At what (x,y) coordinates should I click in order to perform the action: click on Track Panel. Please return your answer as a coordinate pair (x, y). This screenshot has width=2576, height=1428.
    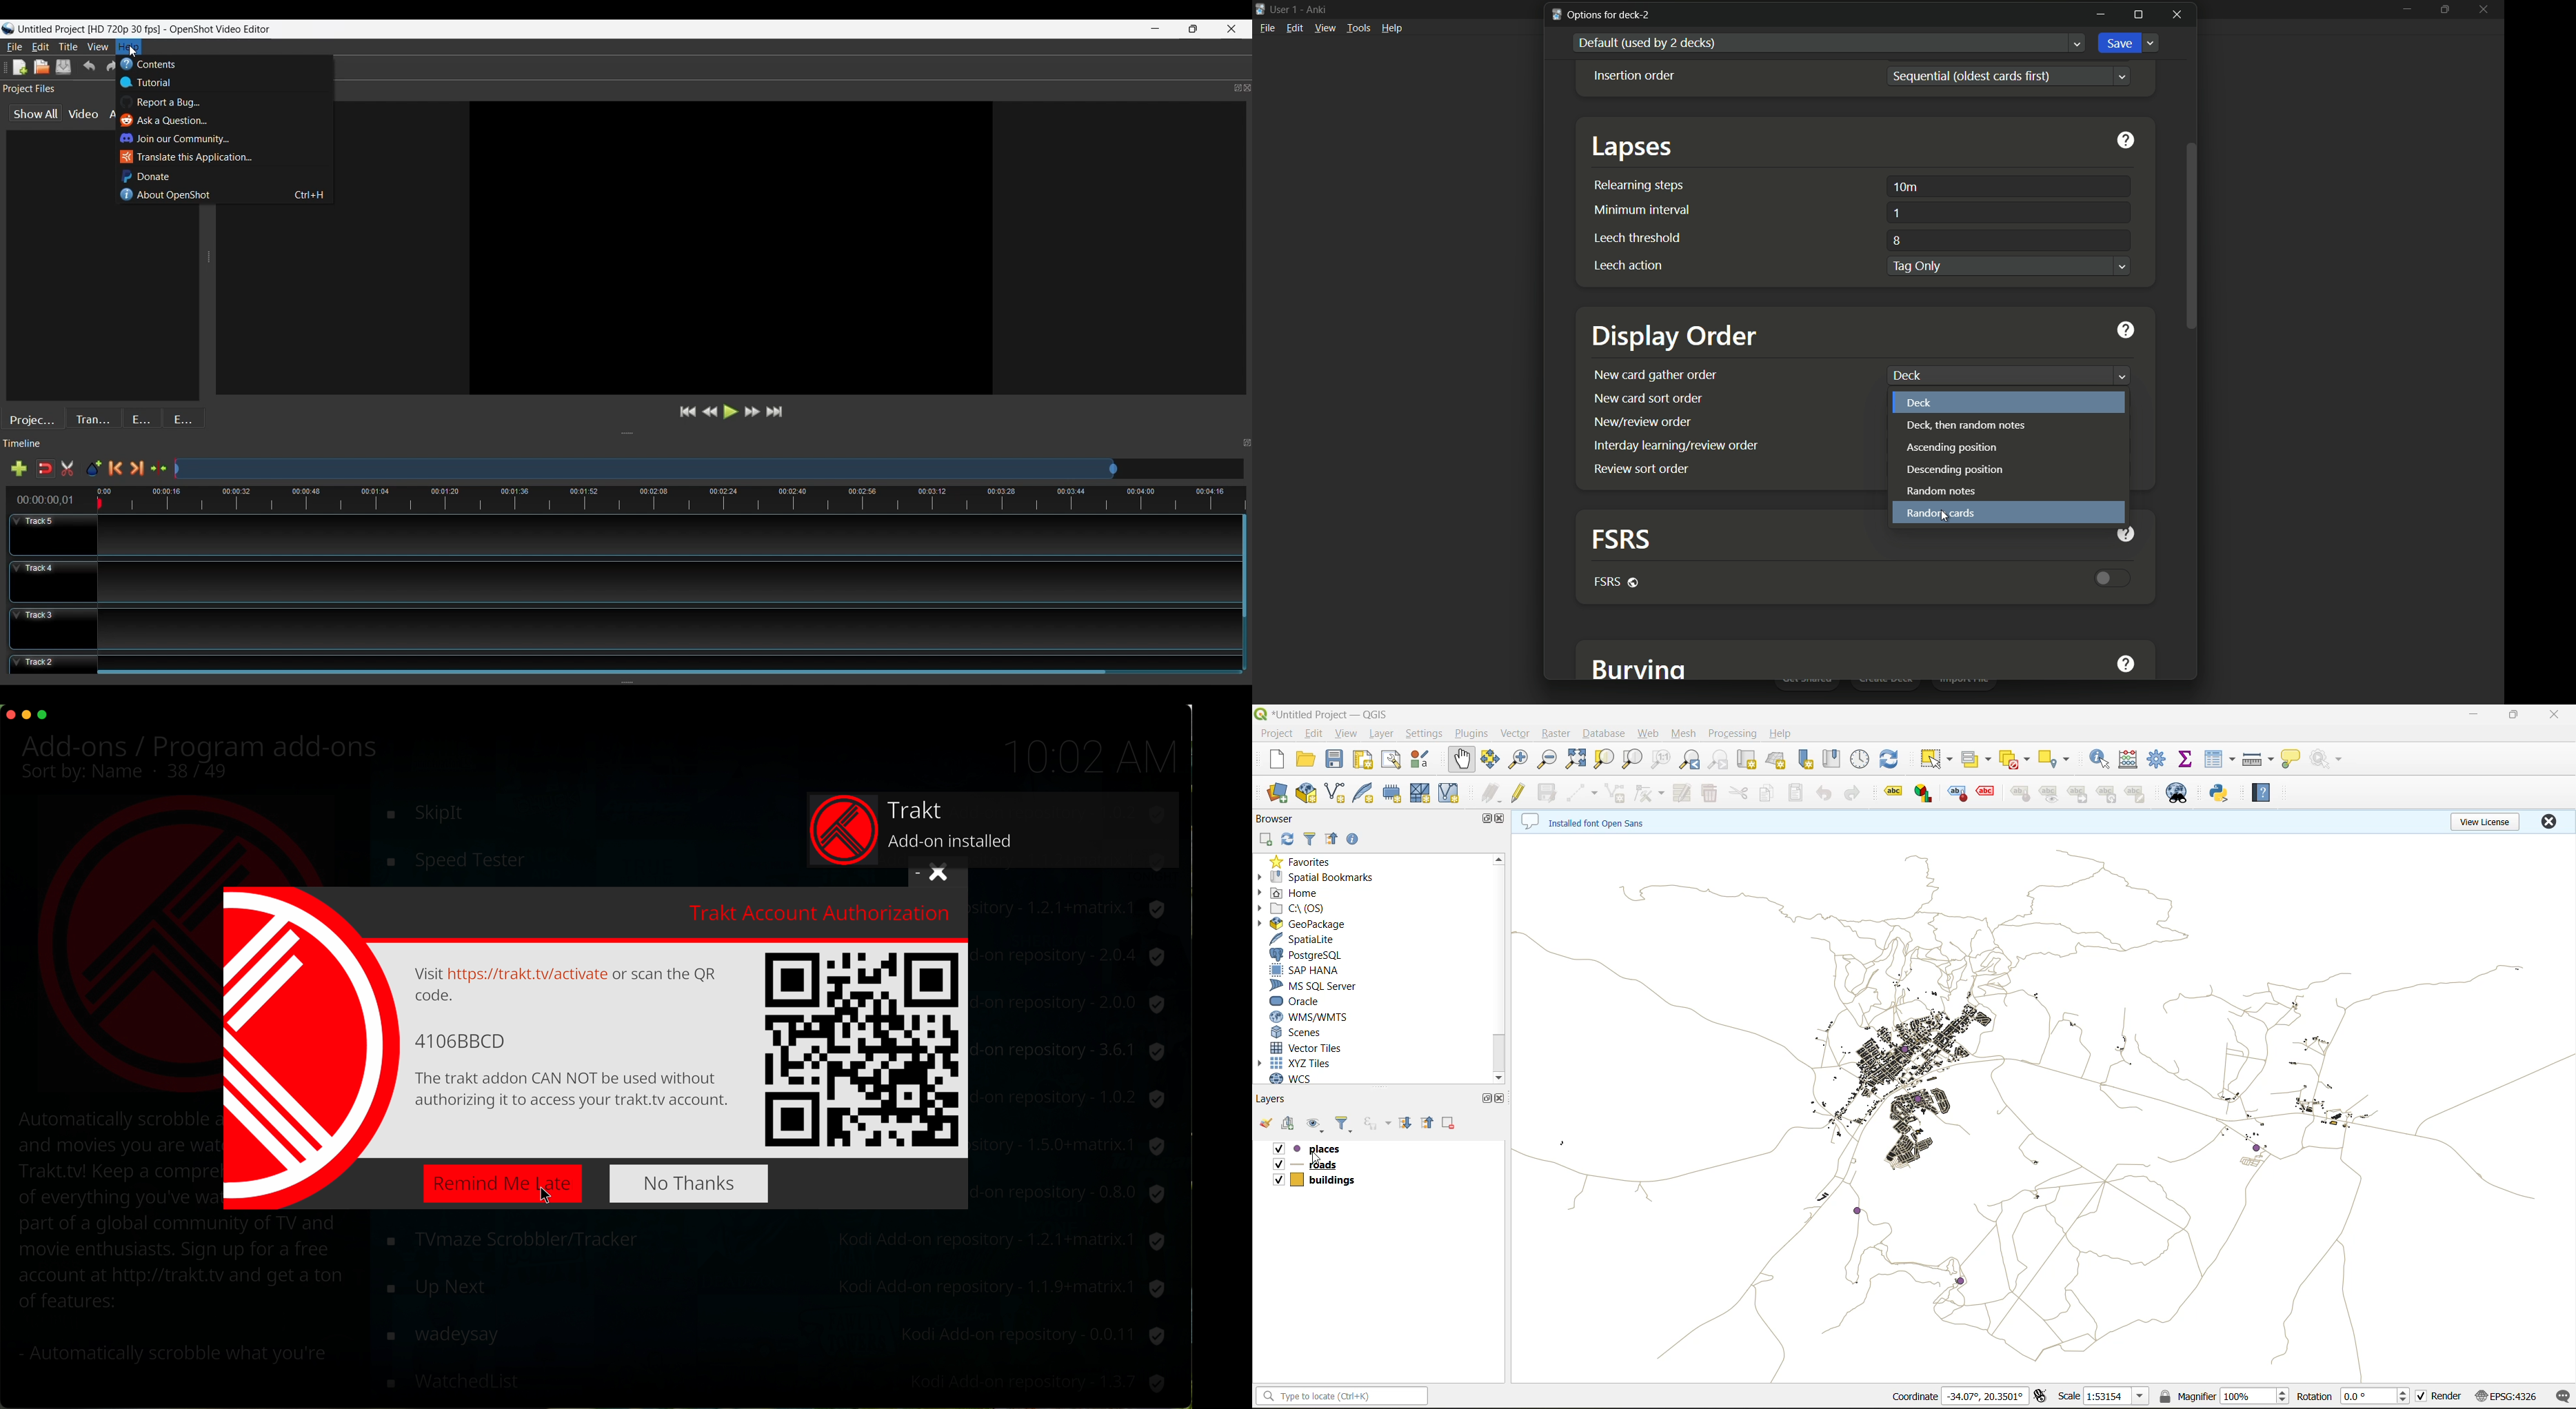
    Looking at the image, I should click on (667, 629).